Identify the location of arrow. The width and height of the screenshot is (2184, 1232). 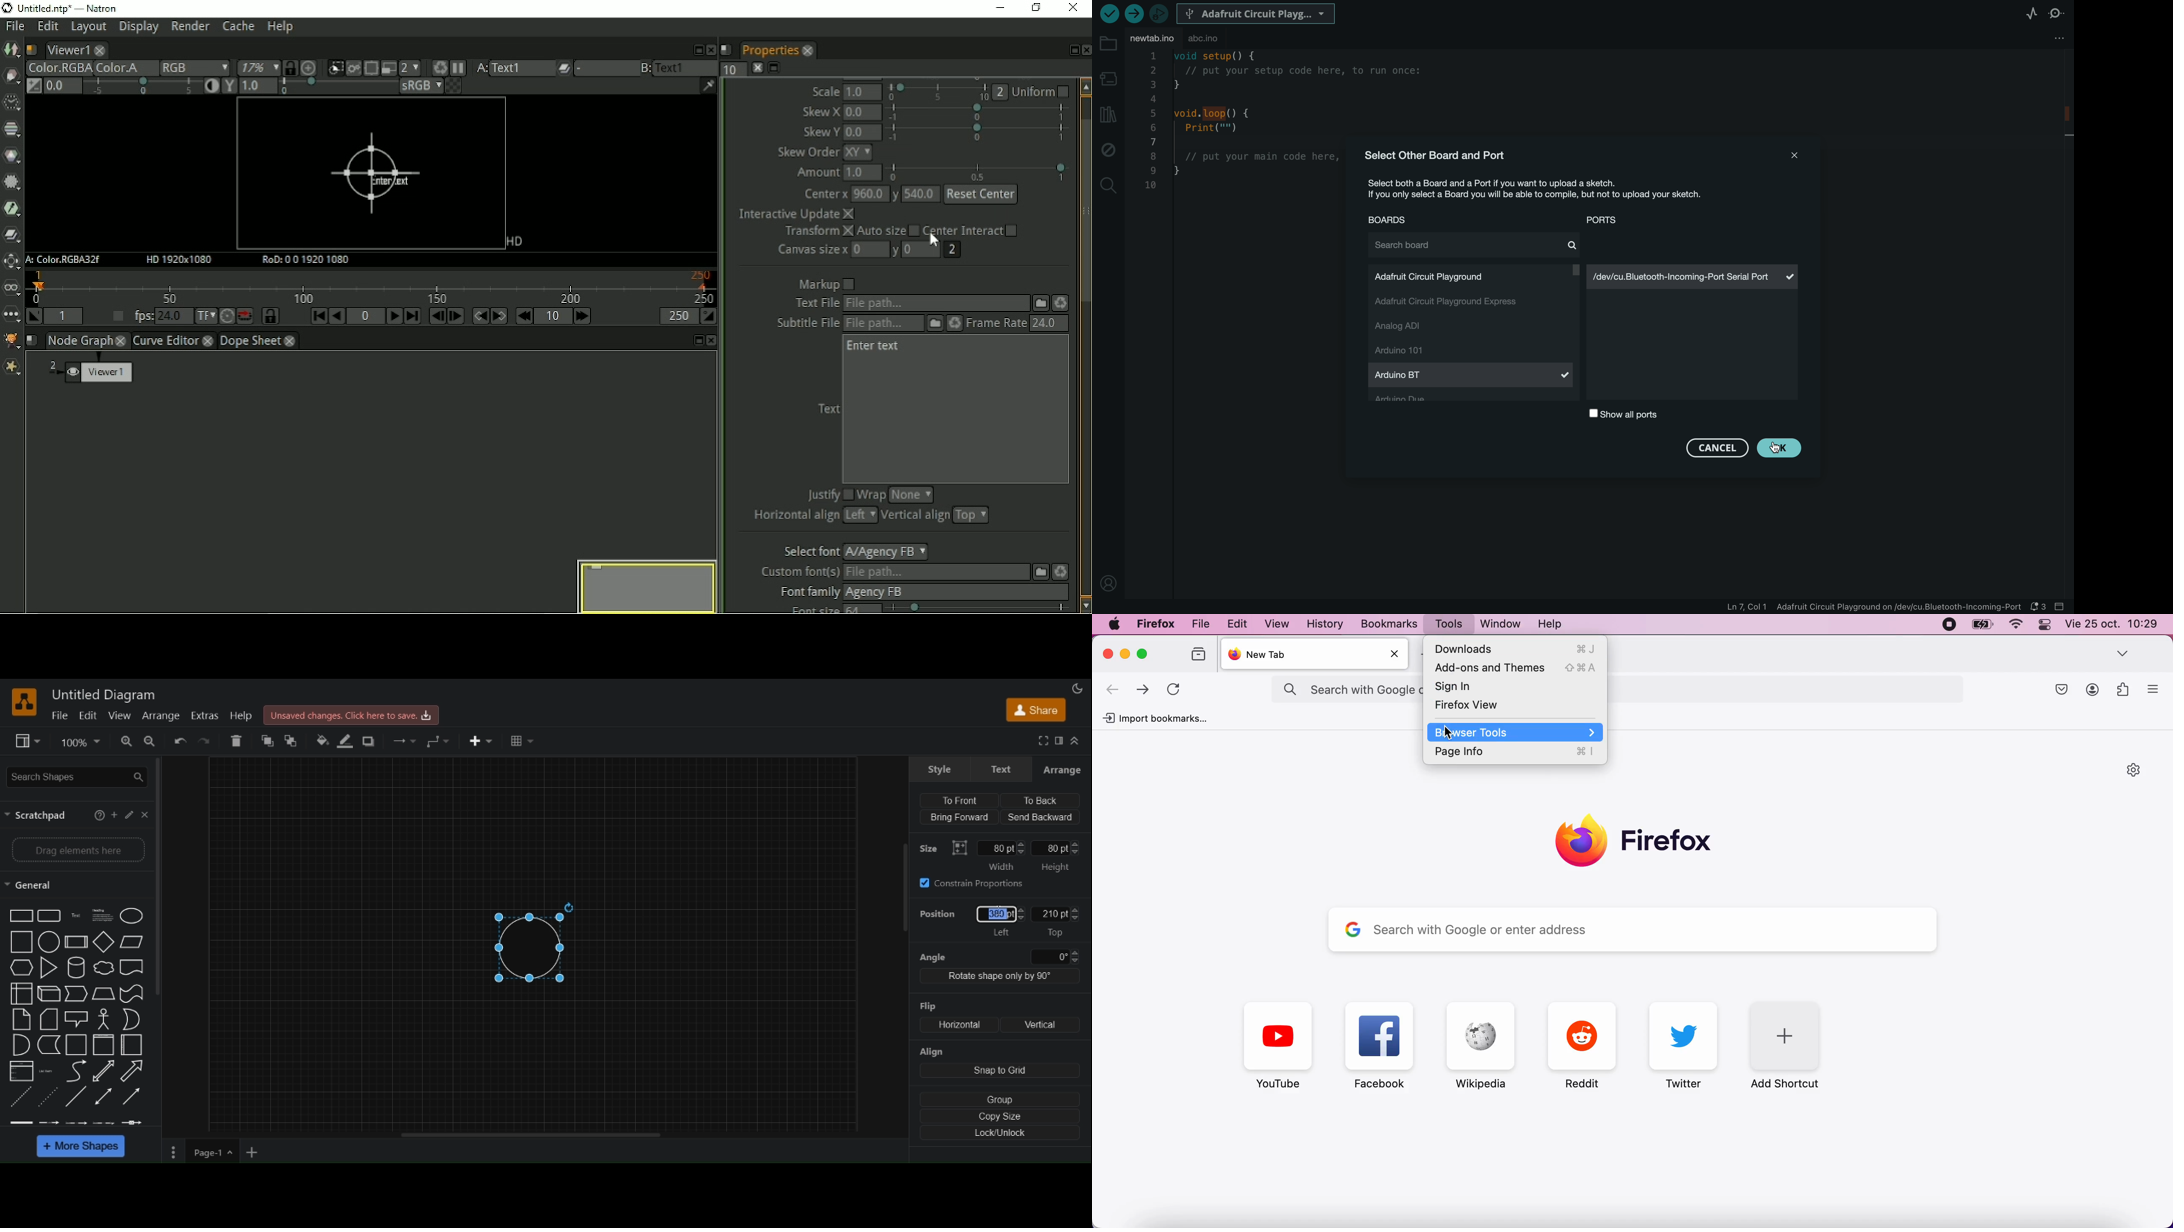
(77, 993).